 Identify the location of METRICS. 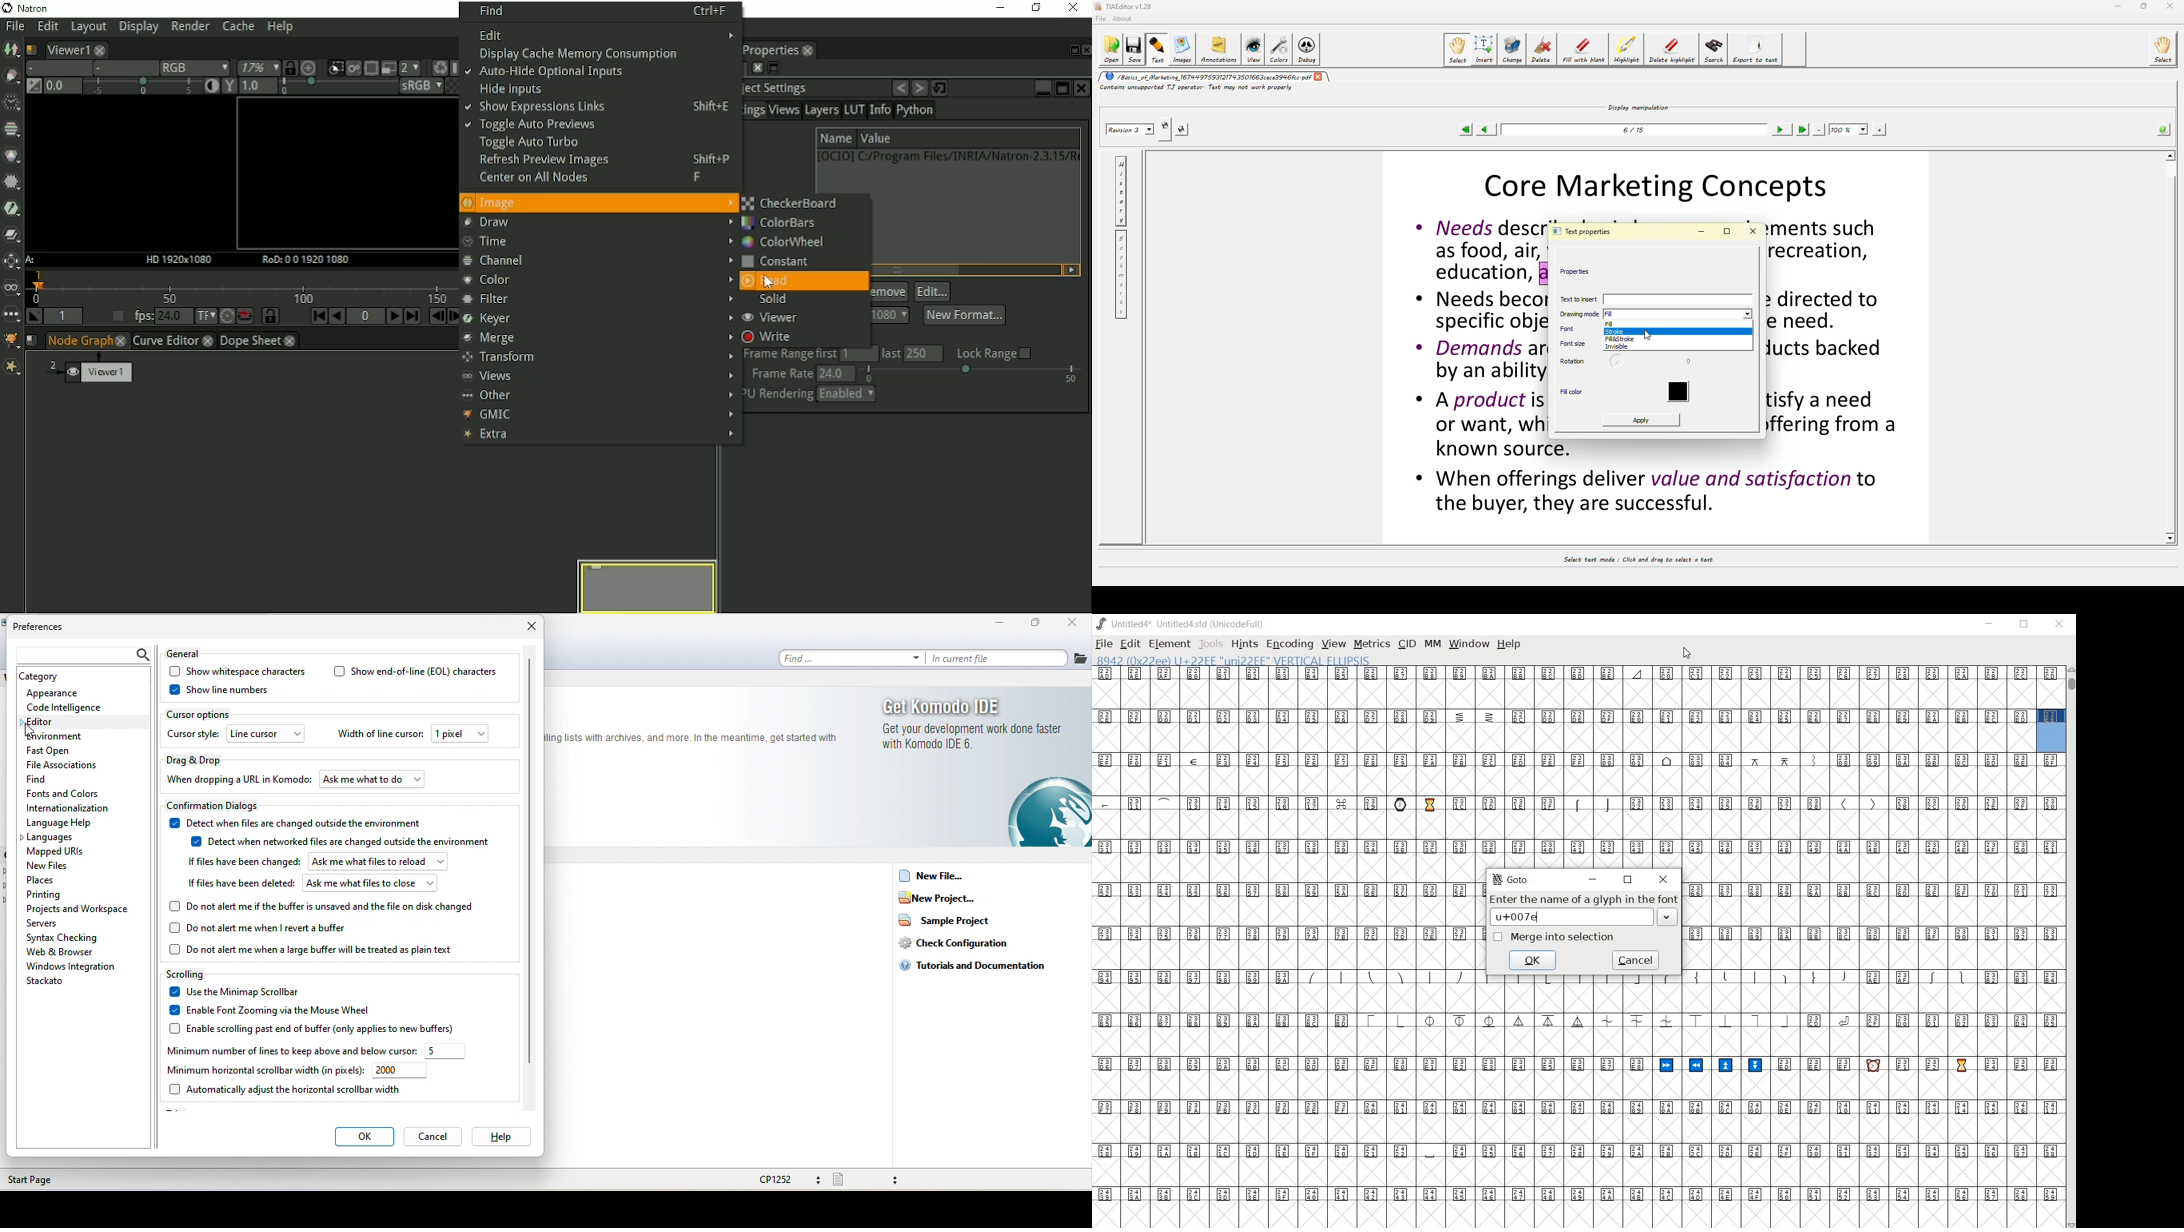
(1371, 644).